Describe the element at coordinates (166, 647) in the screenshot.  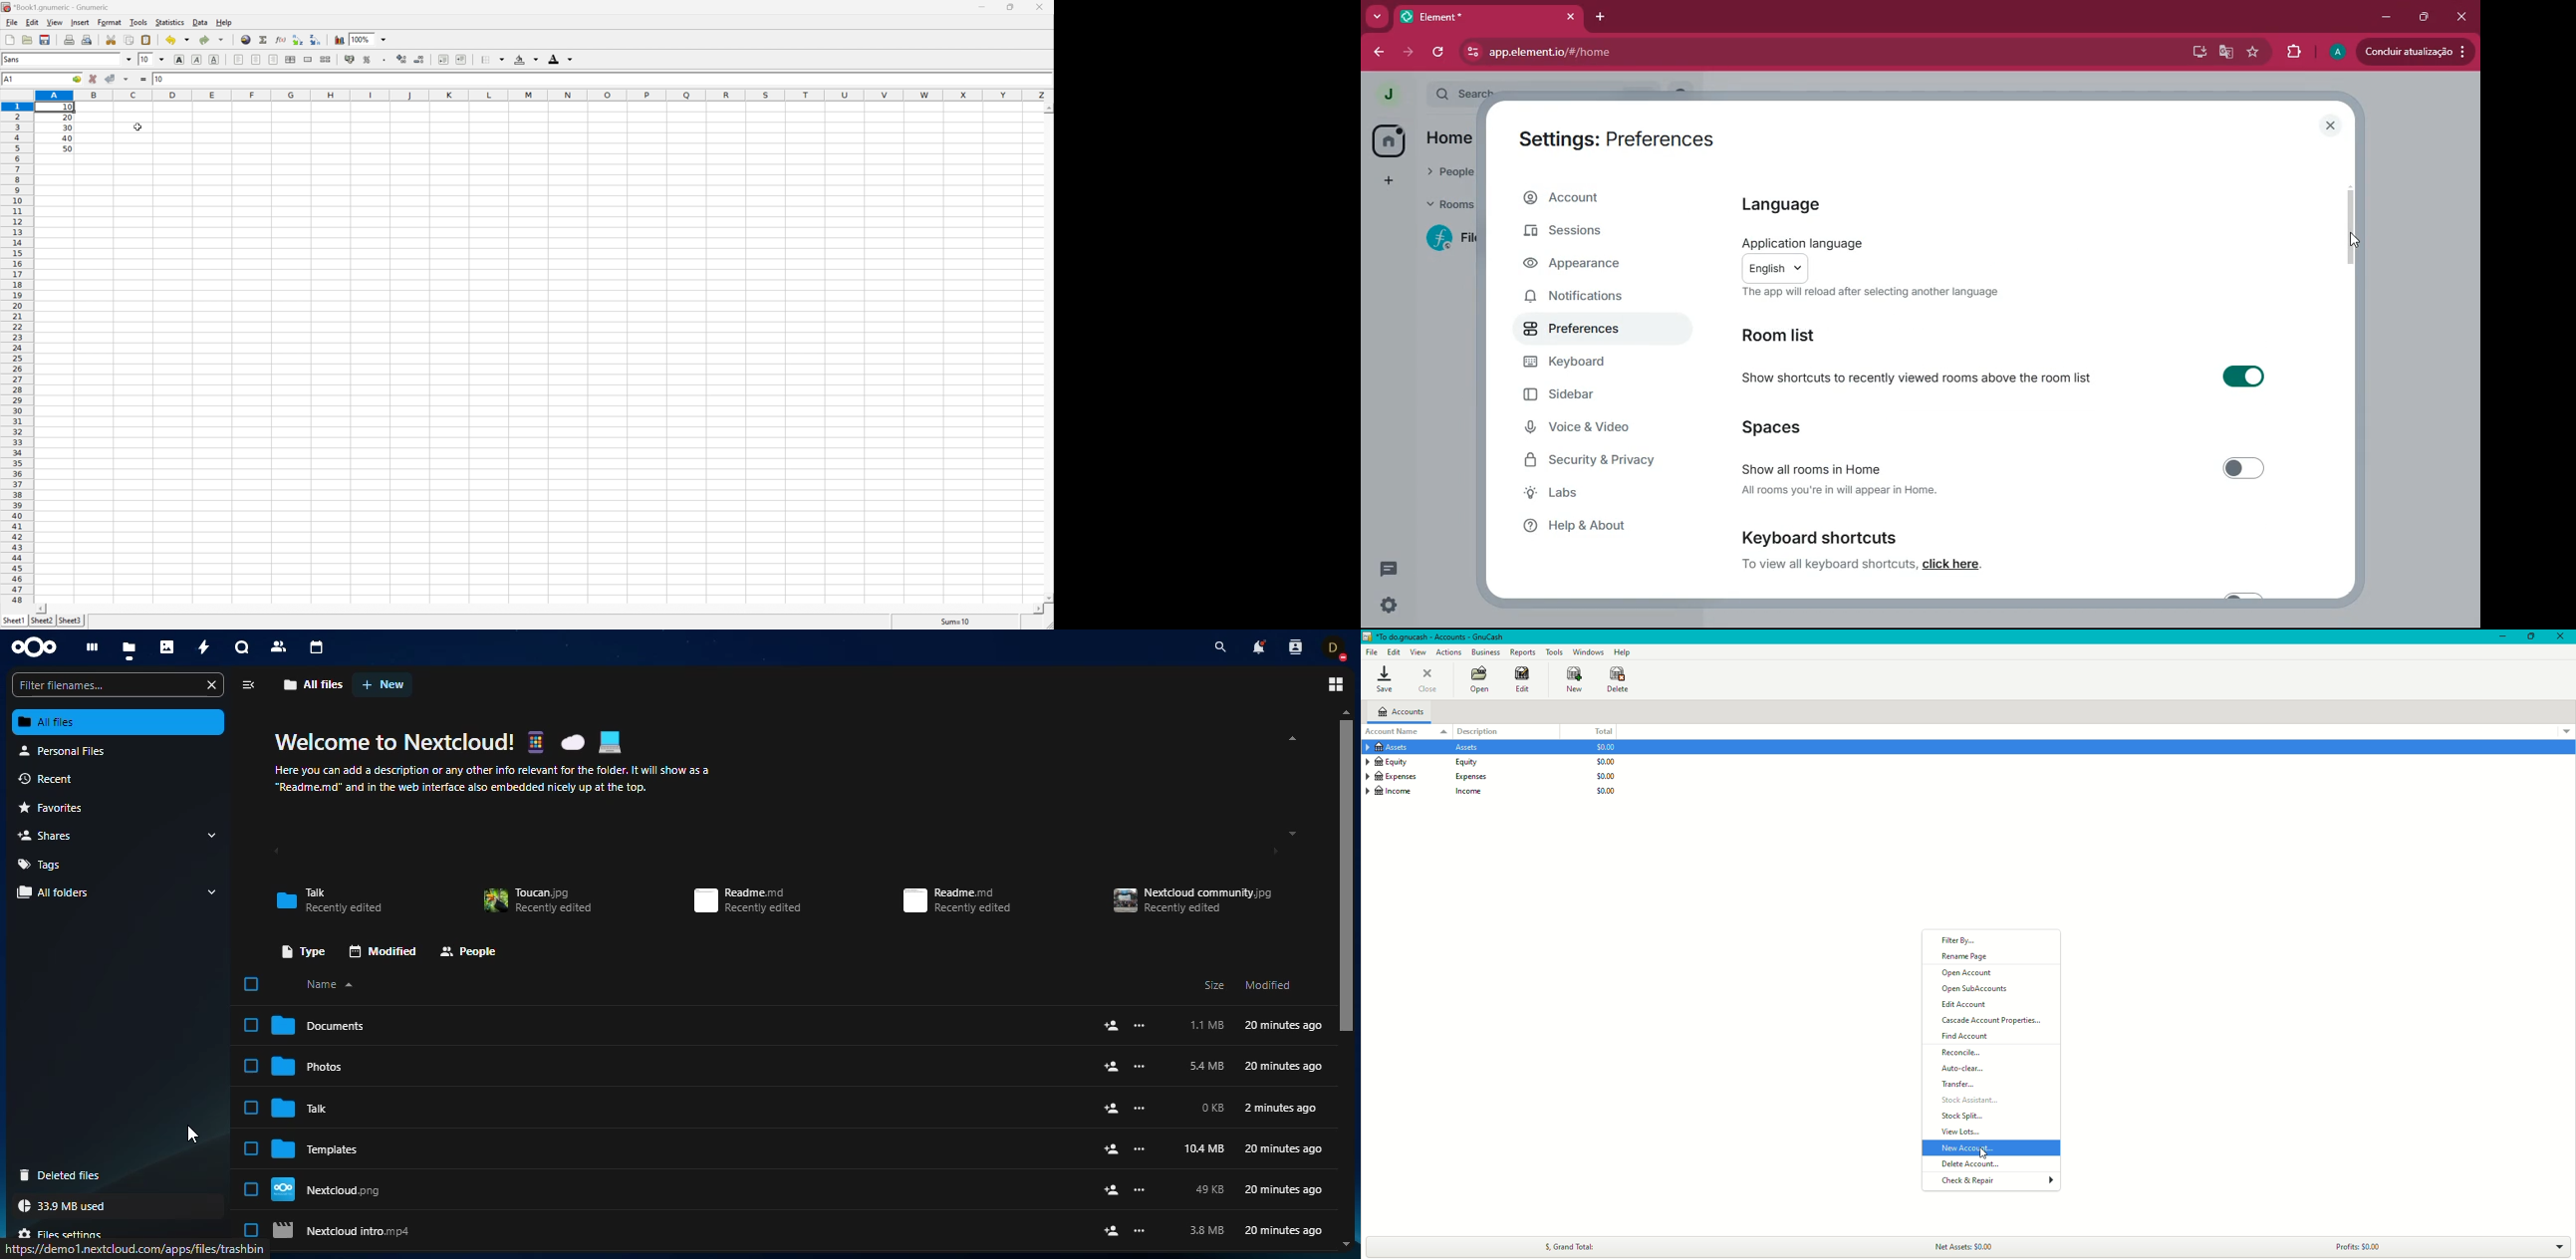
I see `Photos` at that location.